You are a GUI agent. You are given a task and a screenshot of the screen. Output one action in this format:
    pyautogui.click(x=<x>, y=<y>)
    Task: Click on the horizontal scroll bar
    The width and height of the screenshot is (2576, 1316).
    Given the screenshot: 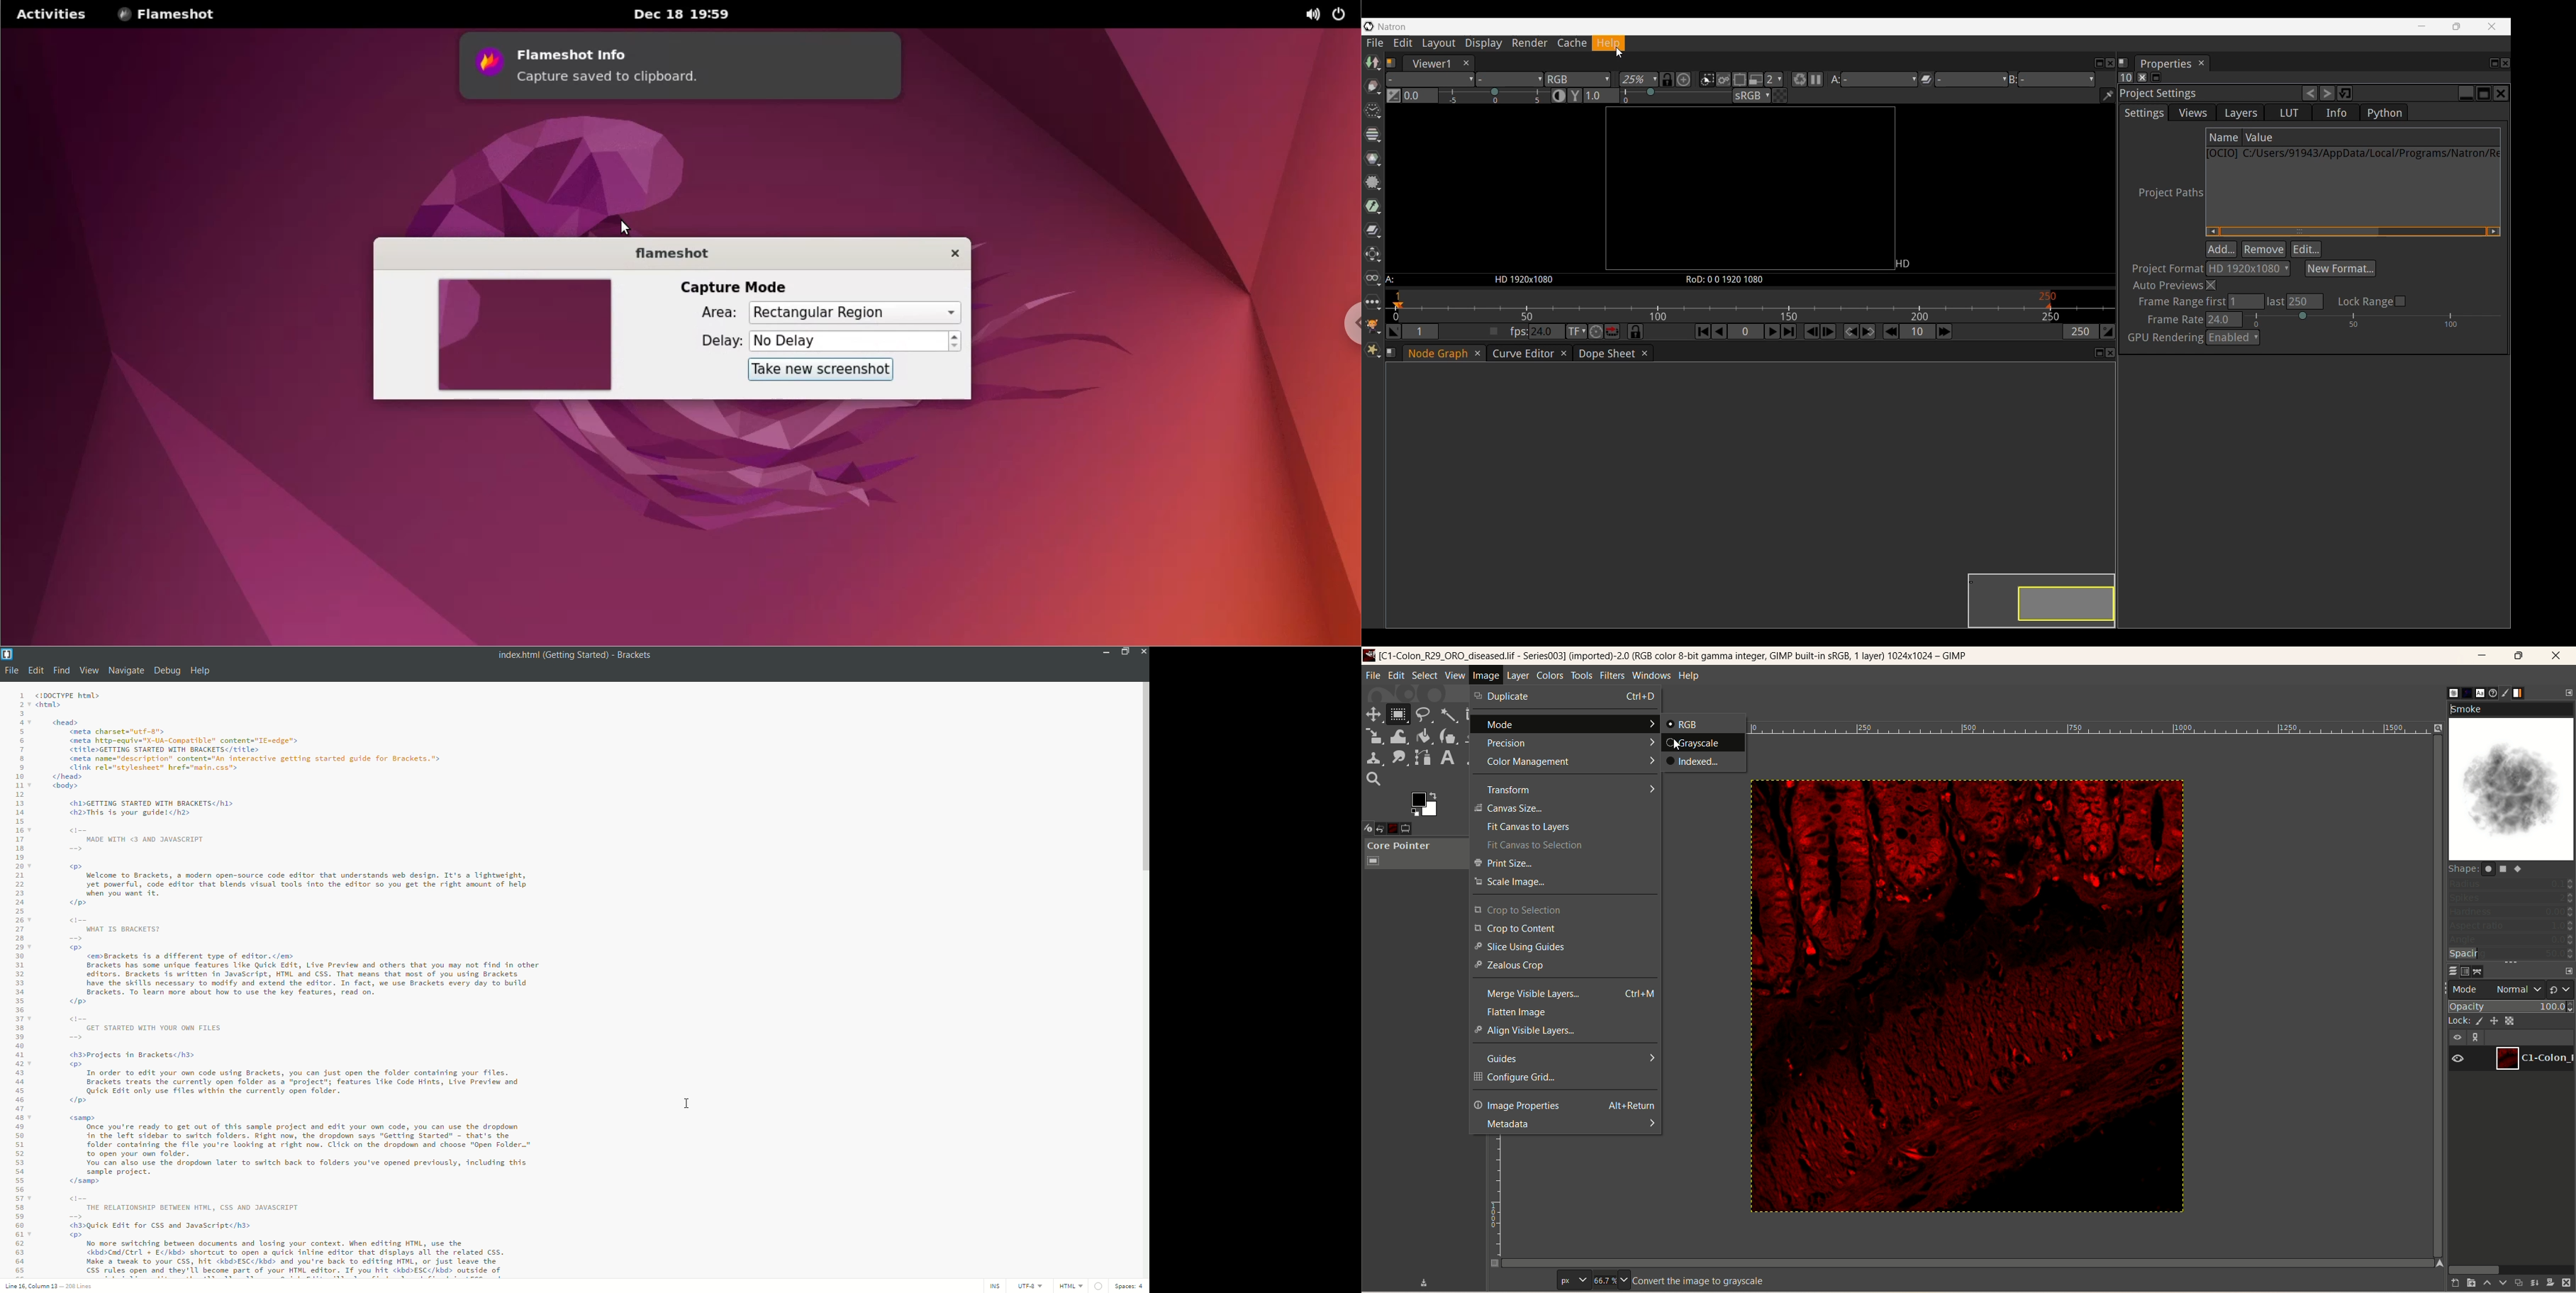 What is the action you would take?
    pyautogui.click(x=2511, y=1269)
    